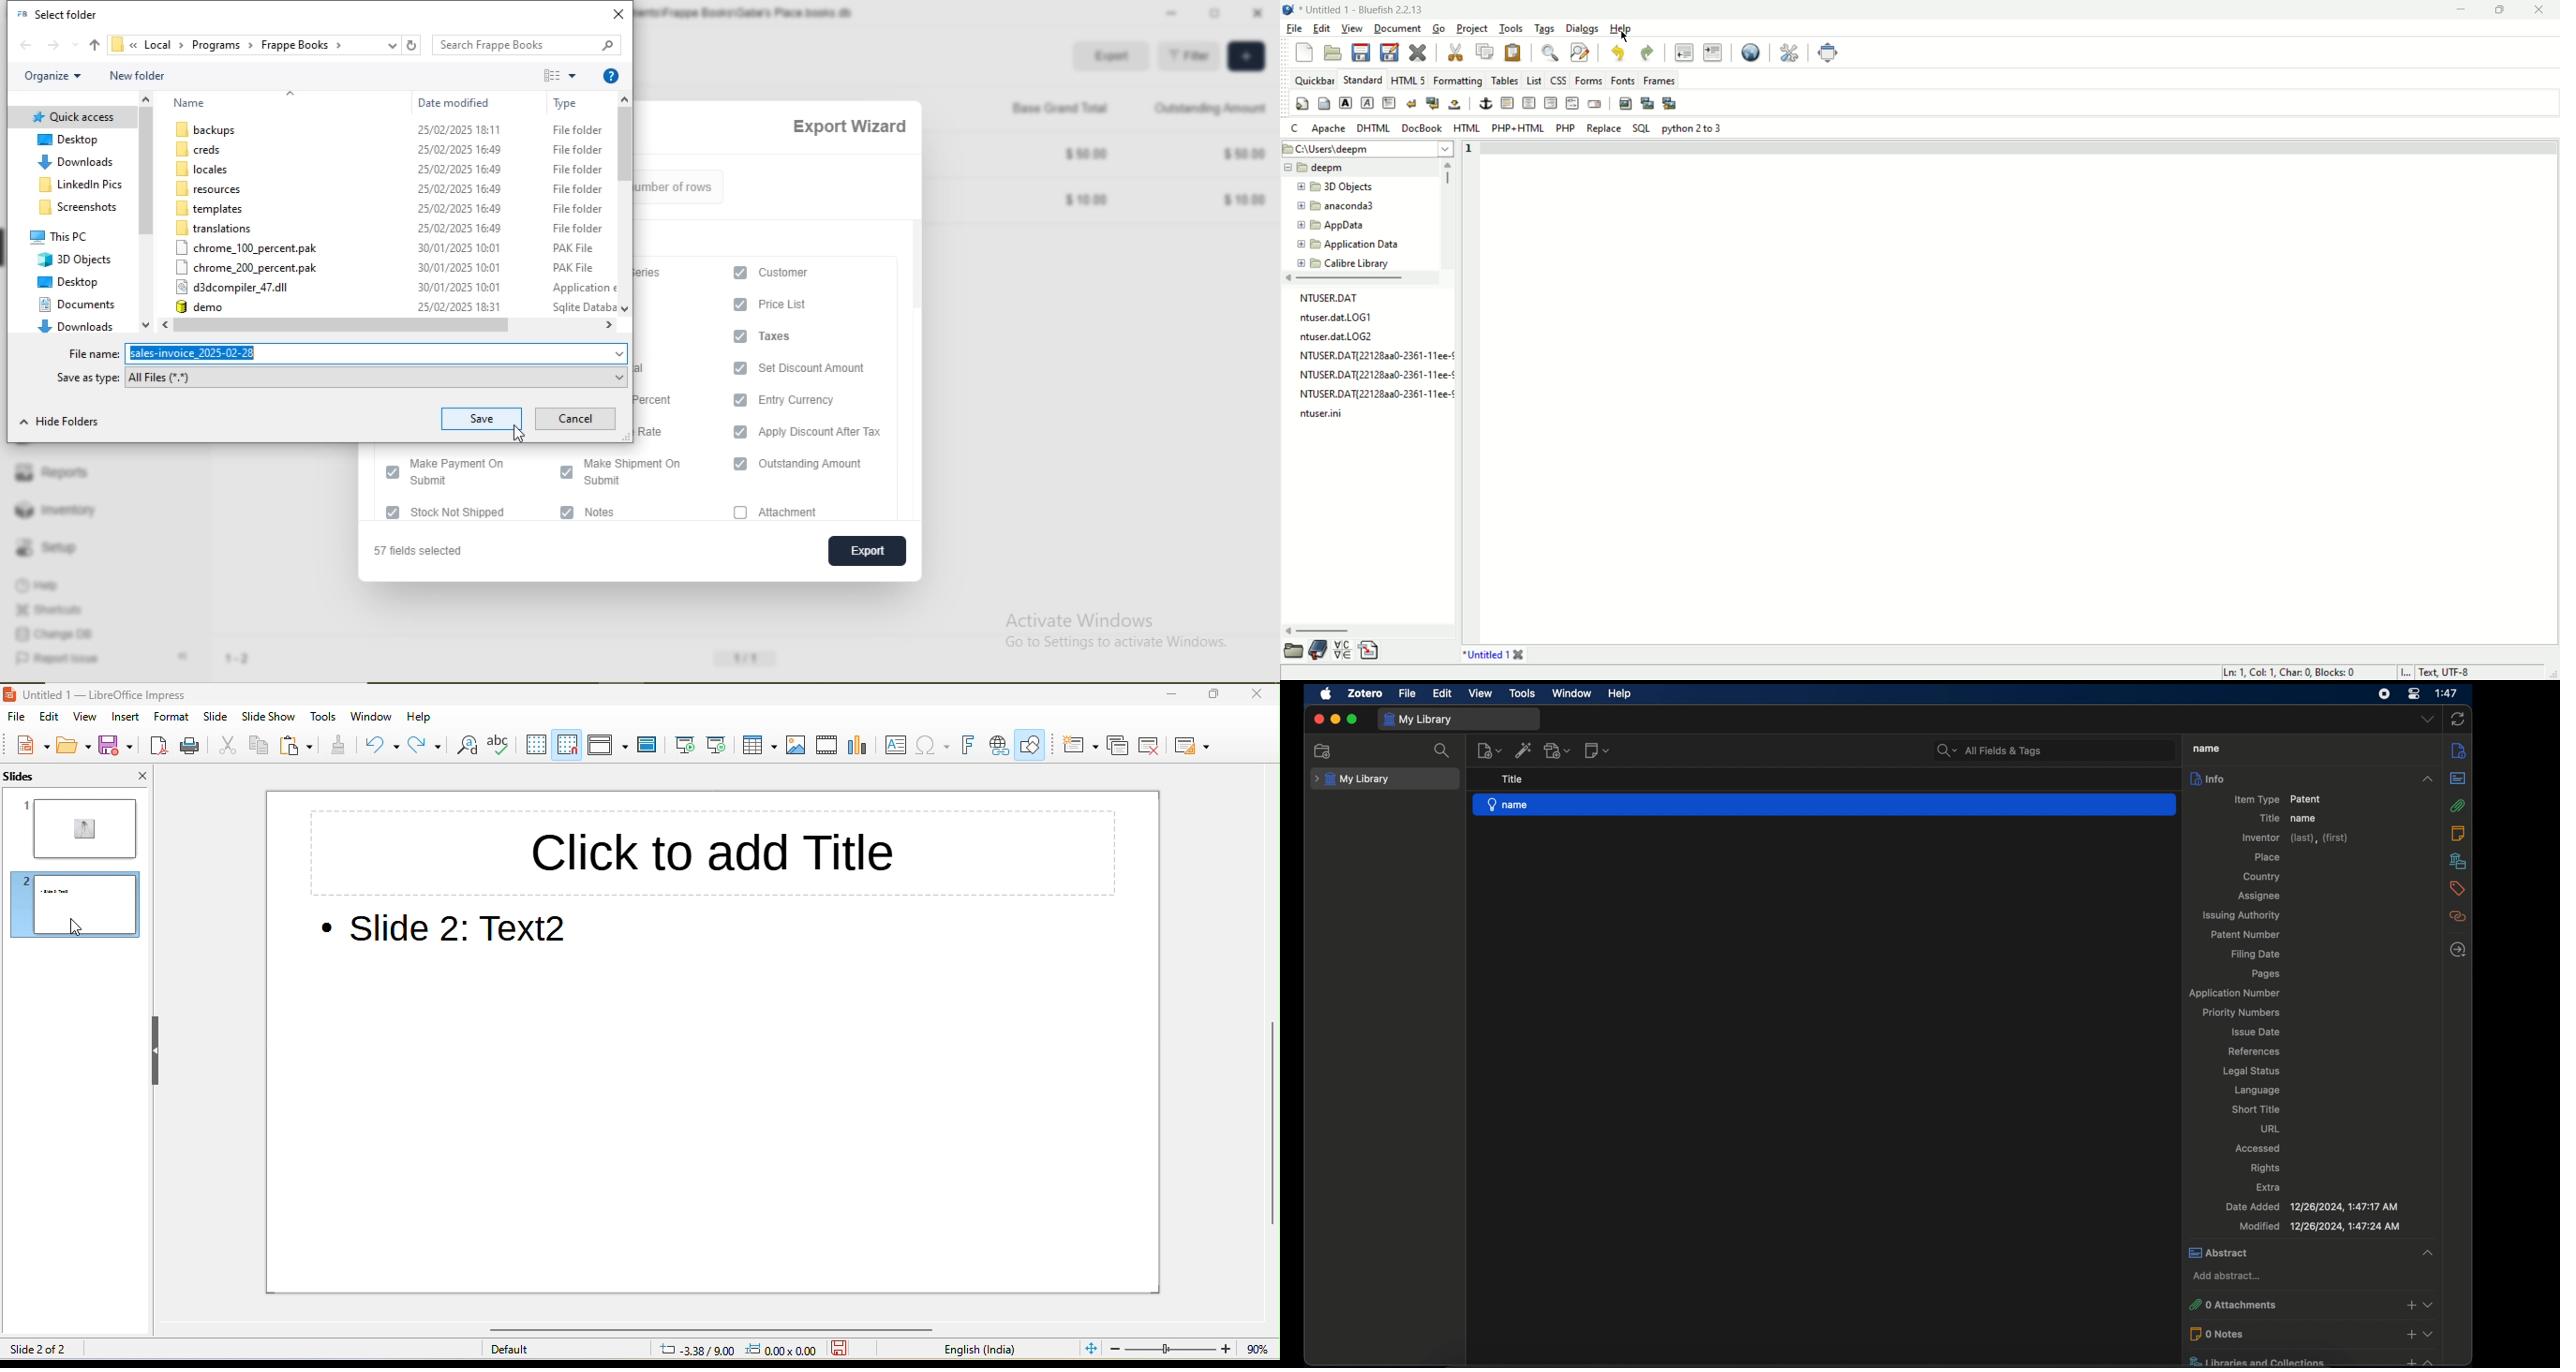  What do you see at coordinates (849, 127) in the screenshot?
I see `Export Wizard` at bounding box center [849, 127].